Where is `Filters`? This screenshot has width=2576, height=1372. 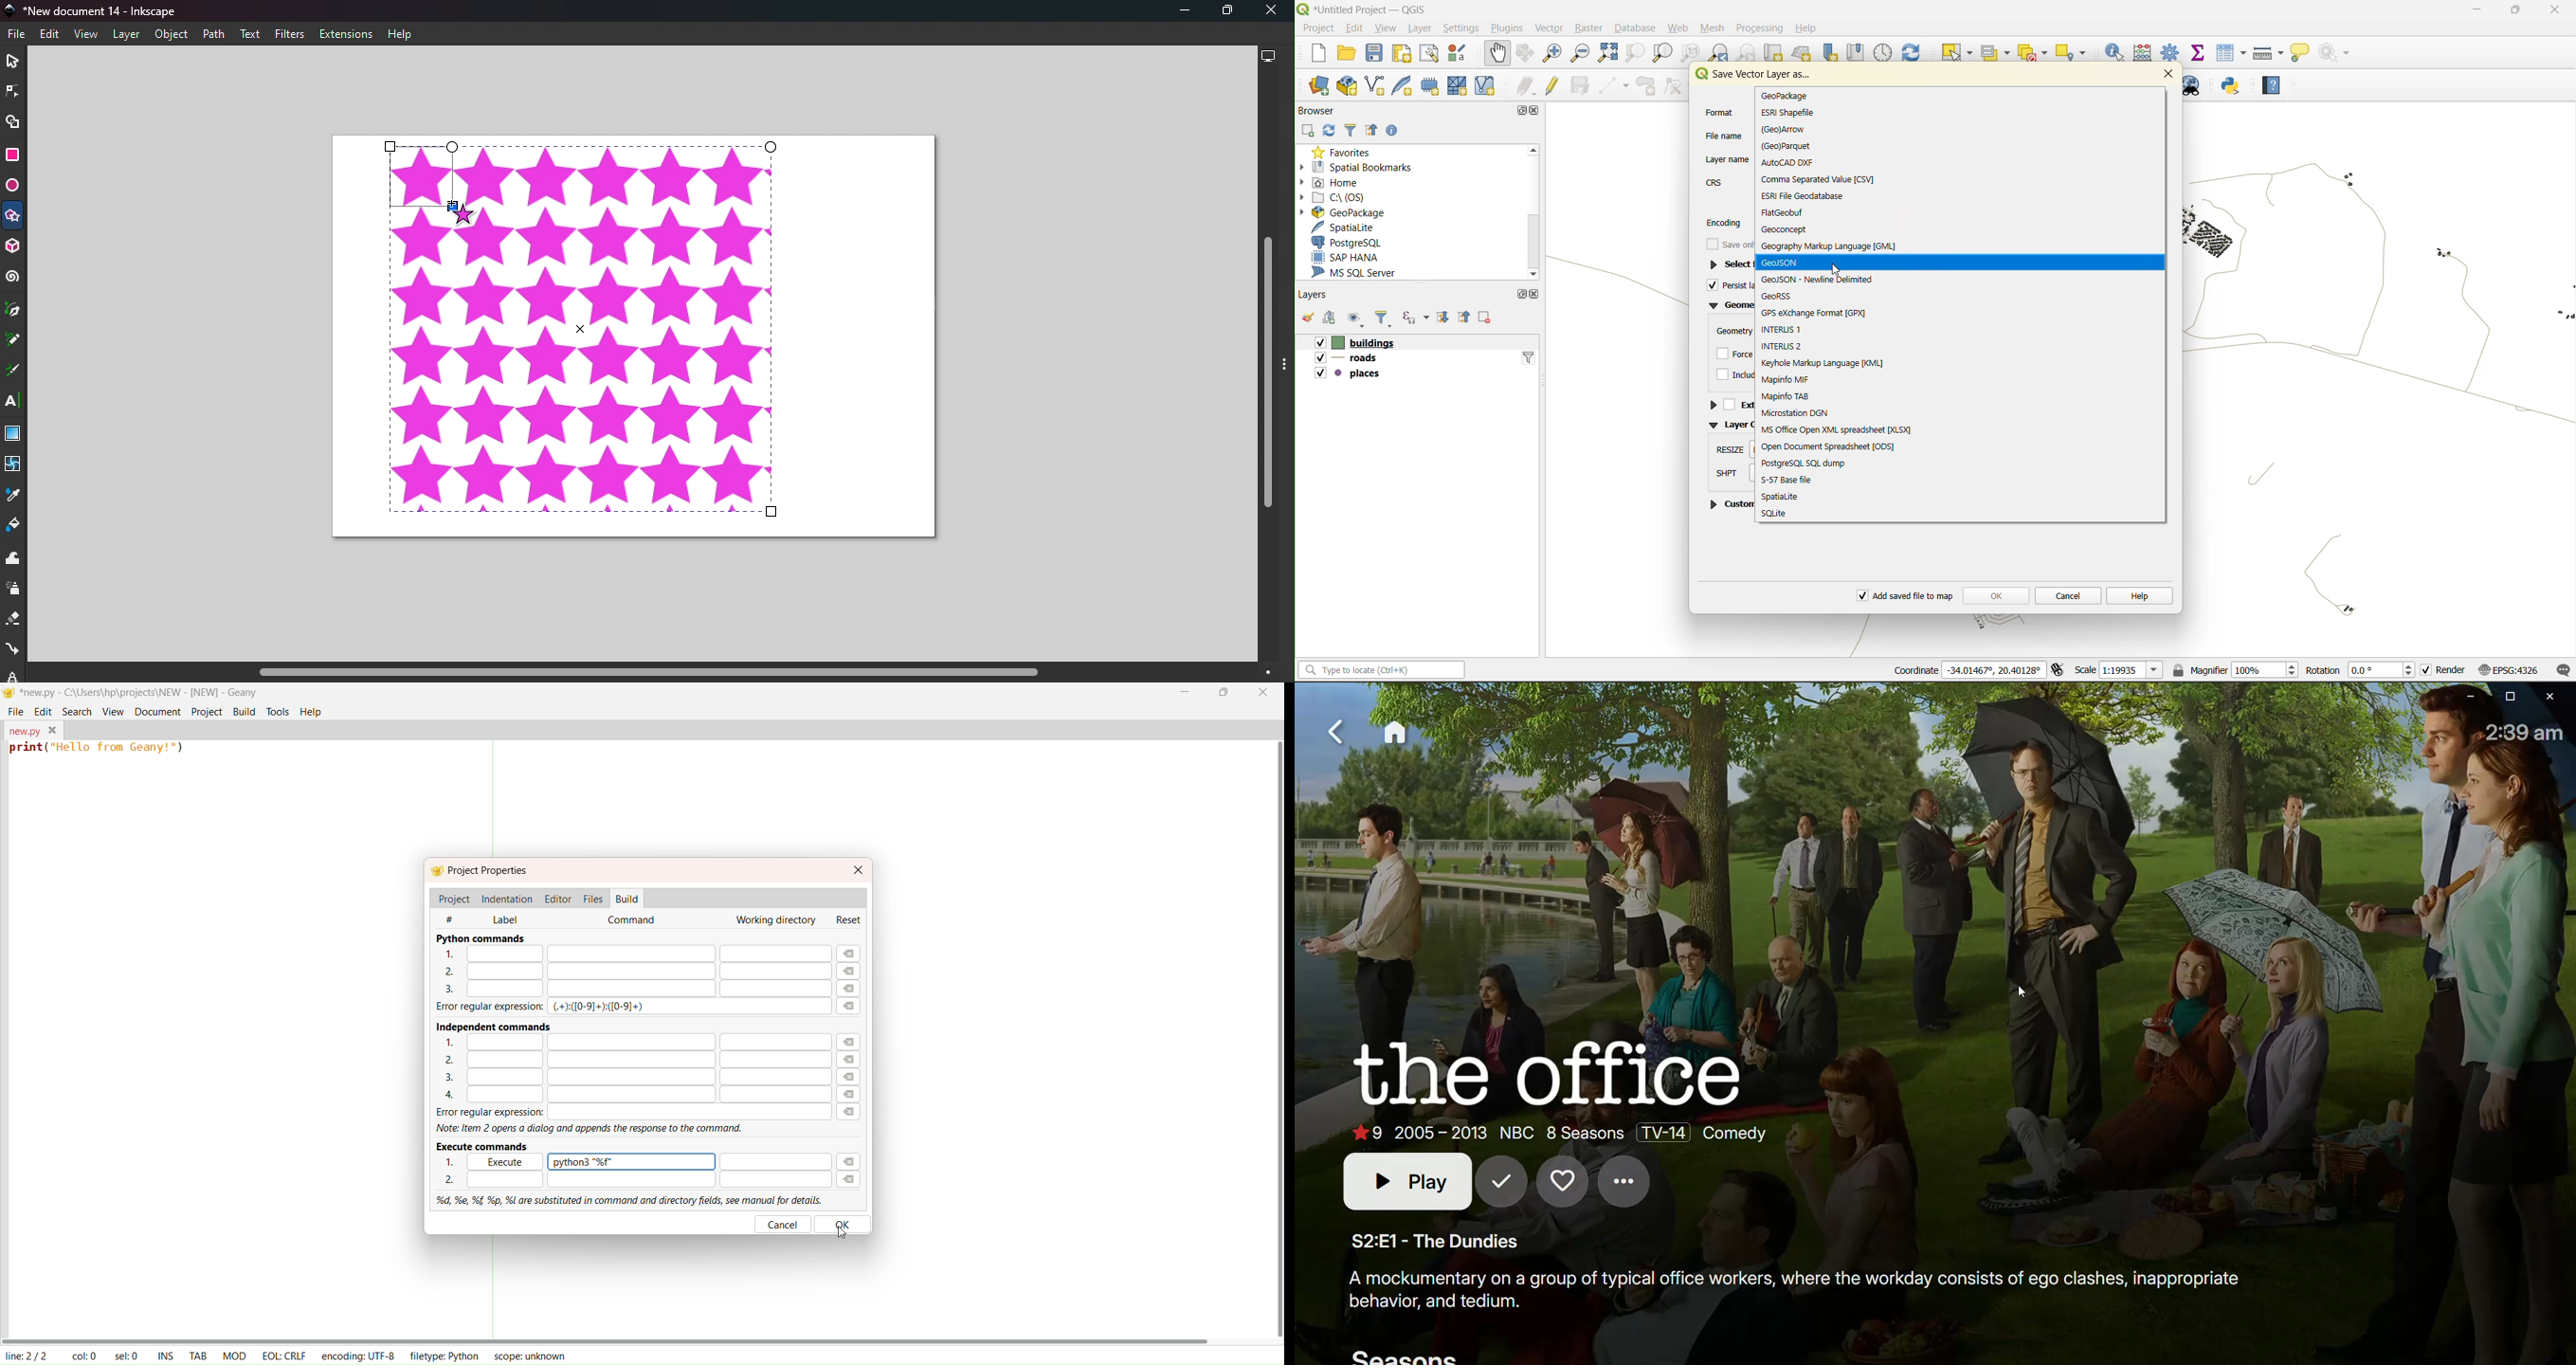
Filters is located at coordinates (290, 34).